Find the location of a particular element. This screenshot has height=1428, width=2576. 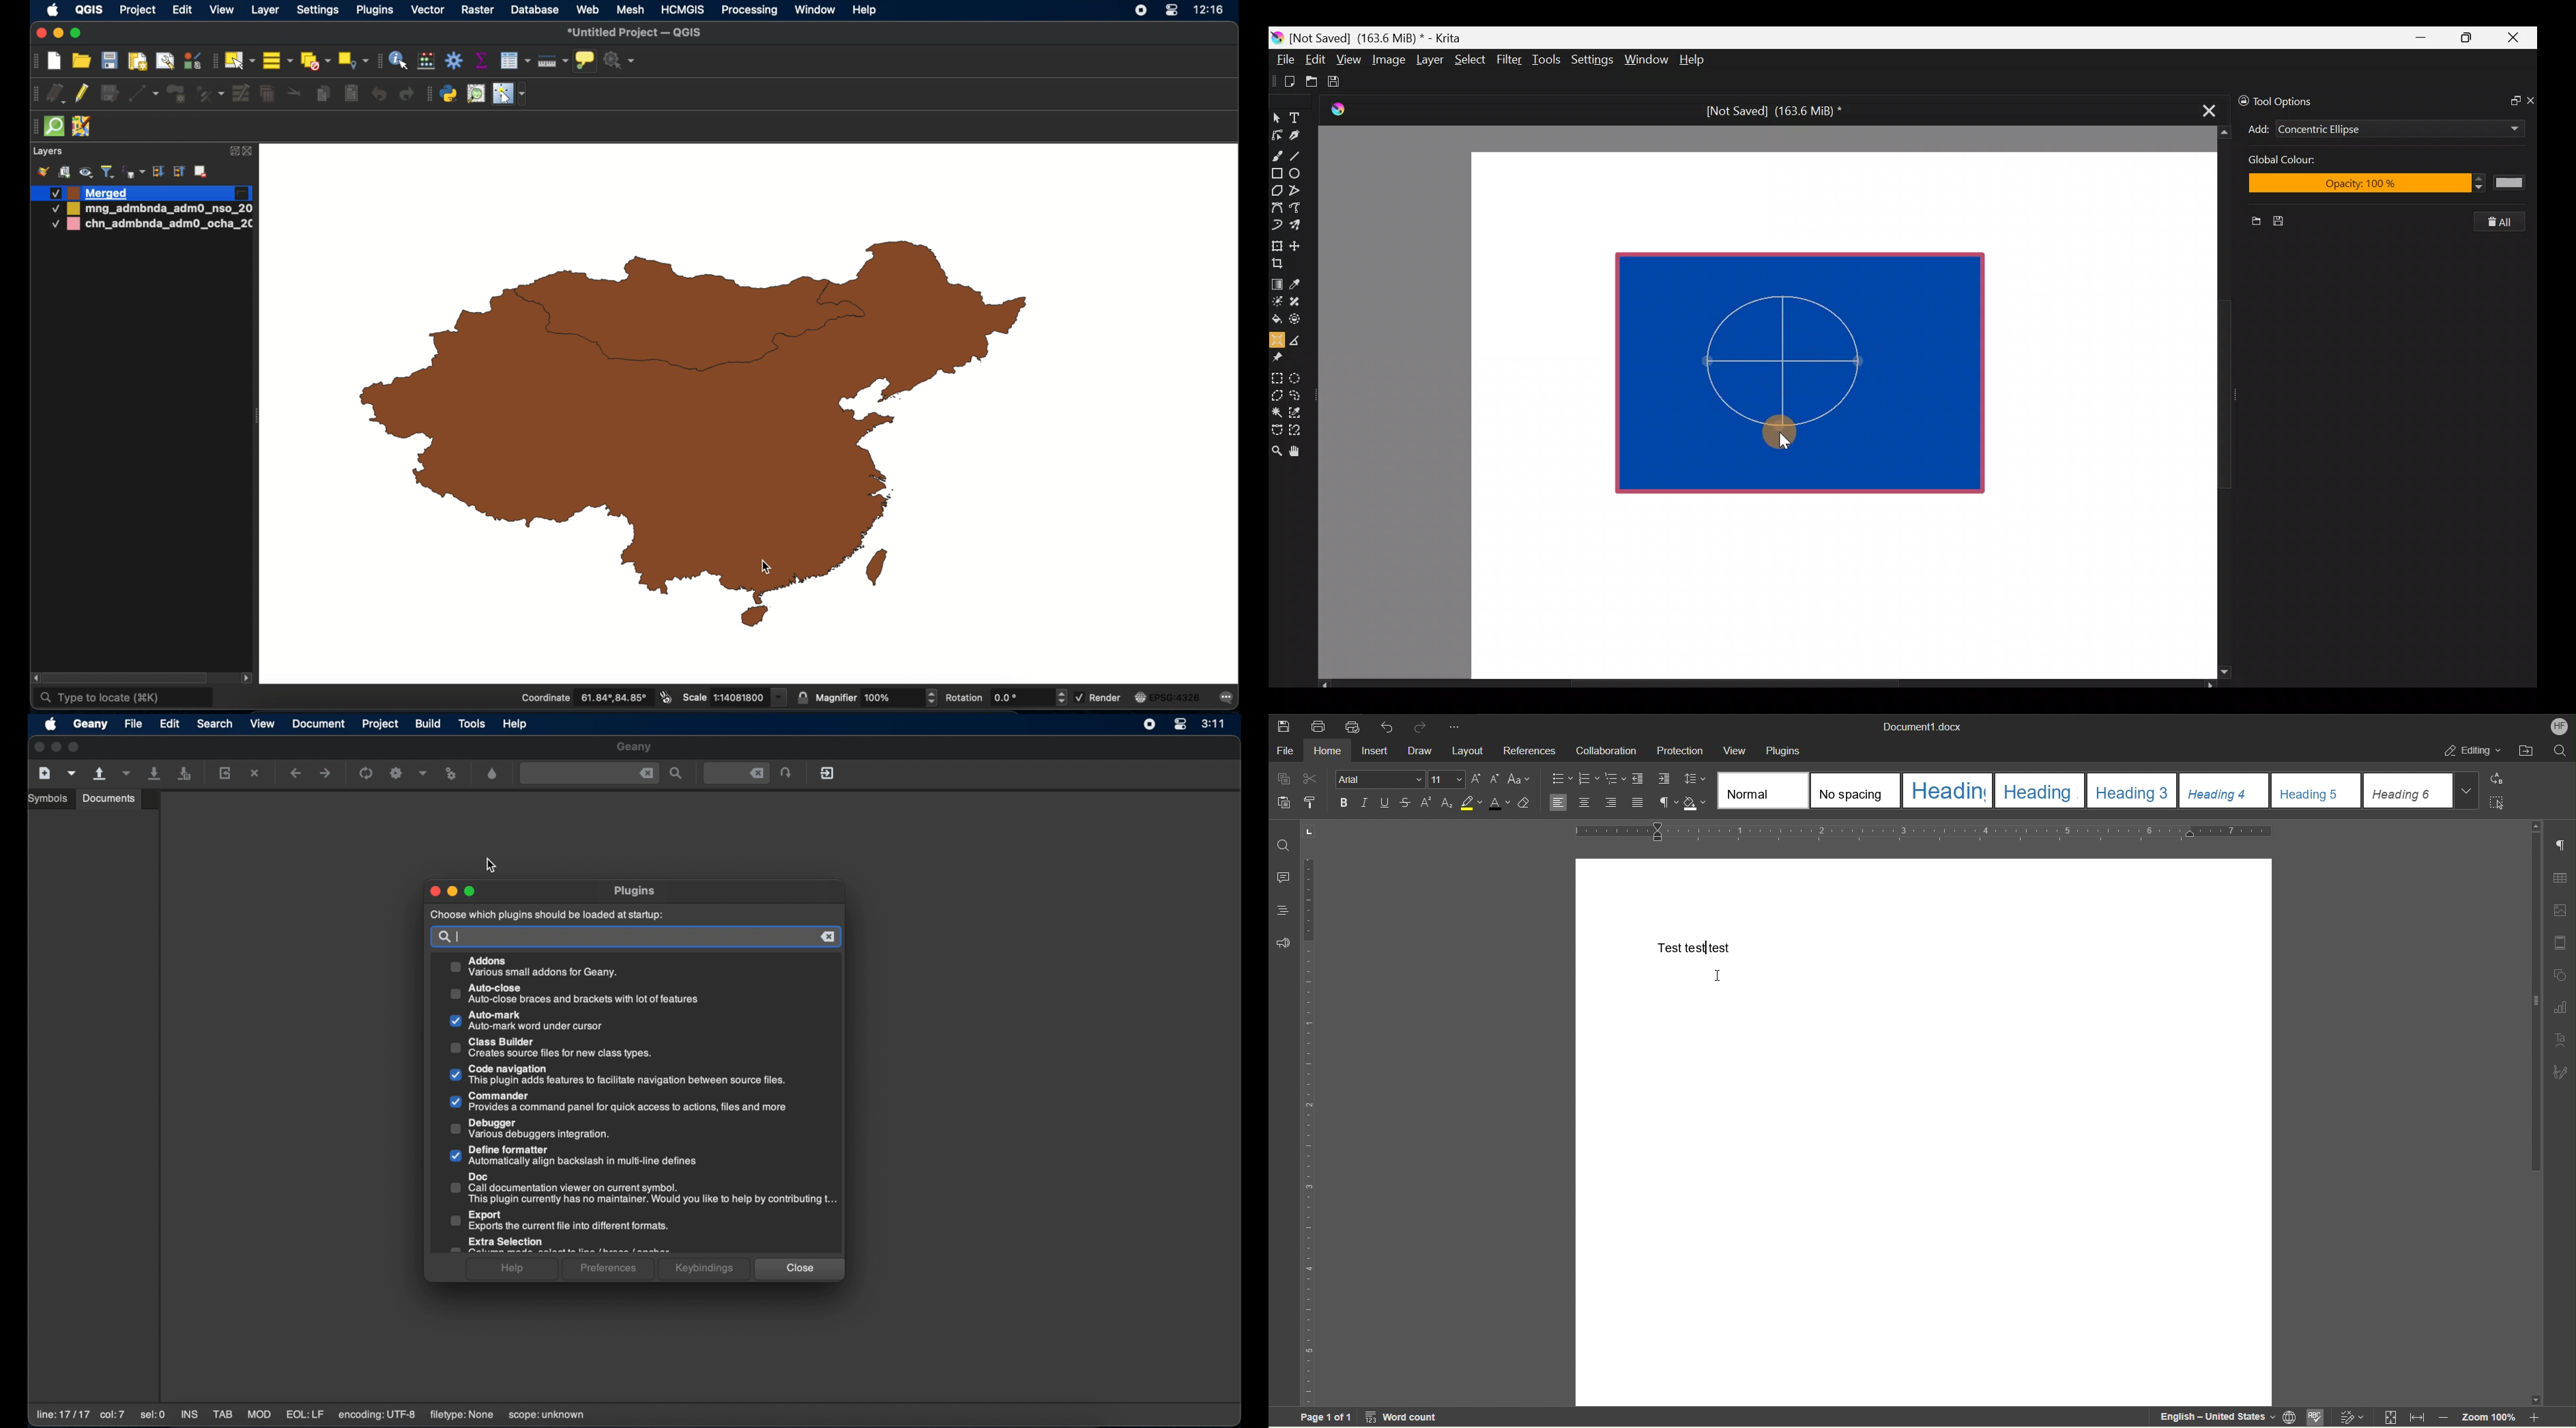

Shadow is located at coordinates (1698, 805).